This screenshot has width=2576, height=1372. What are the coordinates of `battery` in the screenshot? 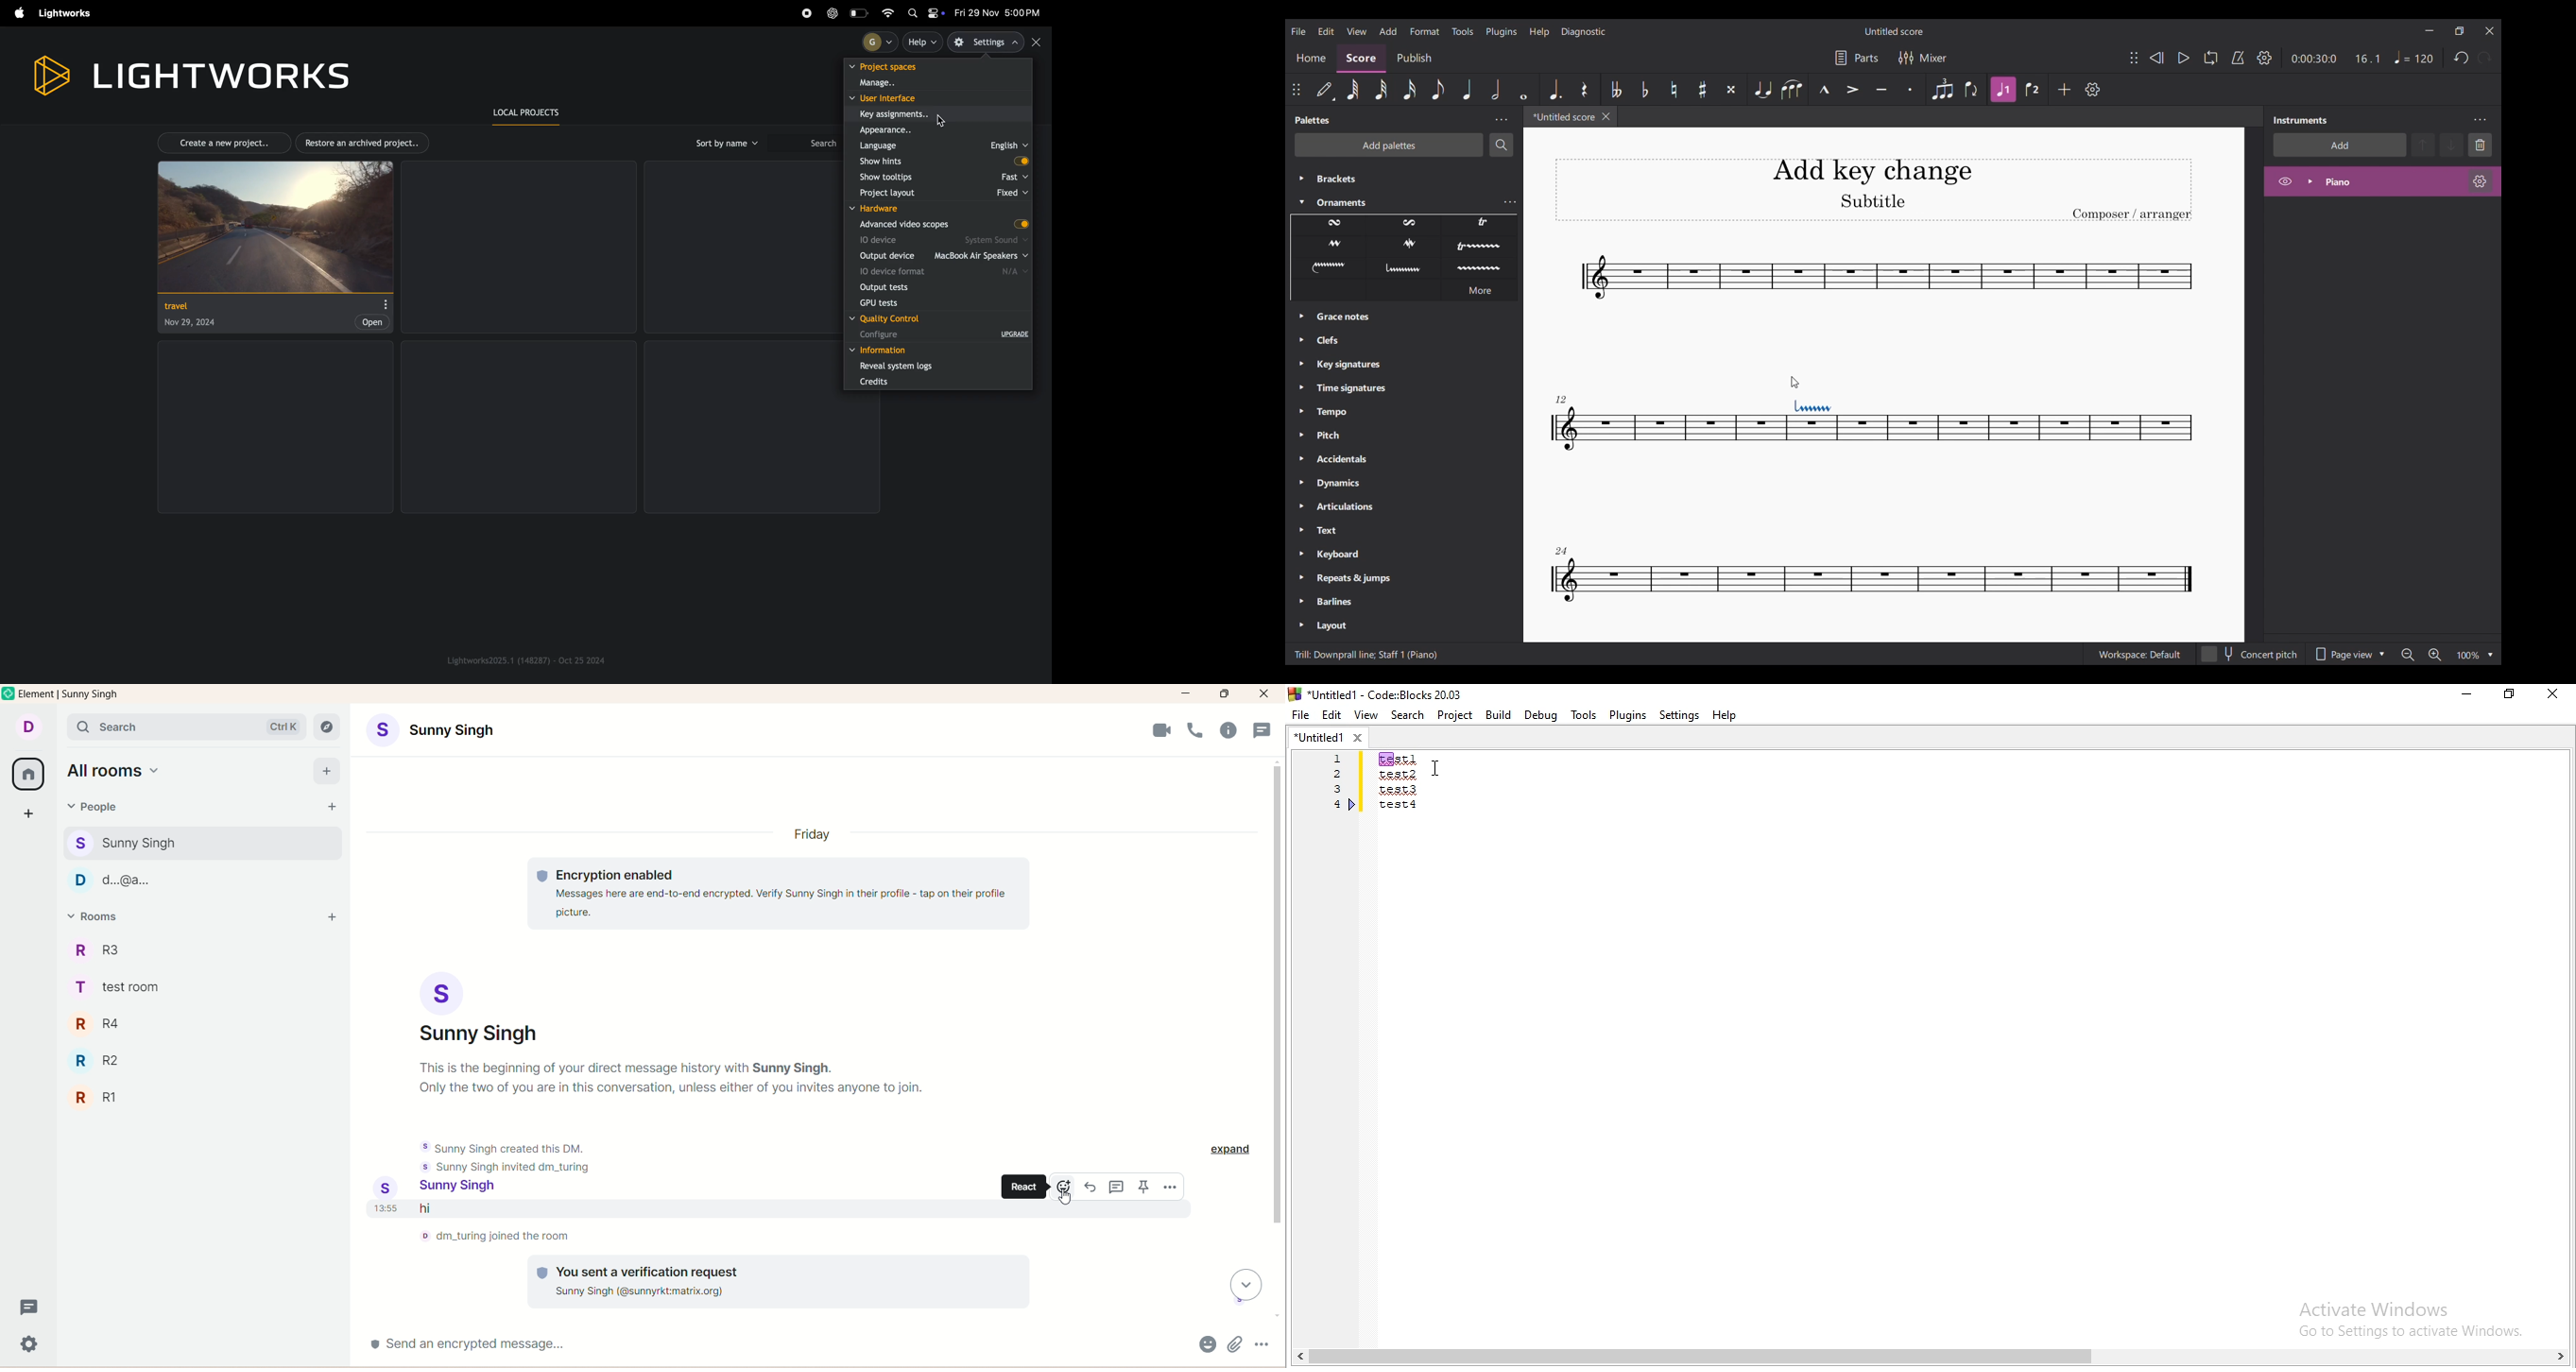 It's located at (860, 13).